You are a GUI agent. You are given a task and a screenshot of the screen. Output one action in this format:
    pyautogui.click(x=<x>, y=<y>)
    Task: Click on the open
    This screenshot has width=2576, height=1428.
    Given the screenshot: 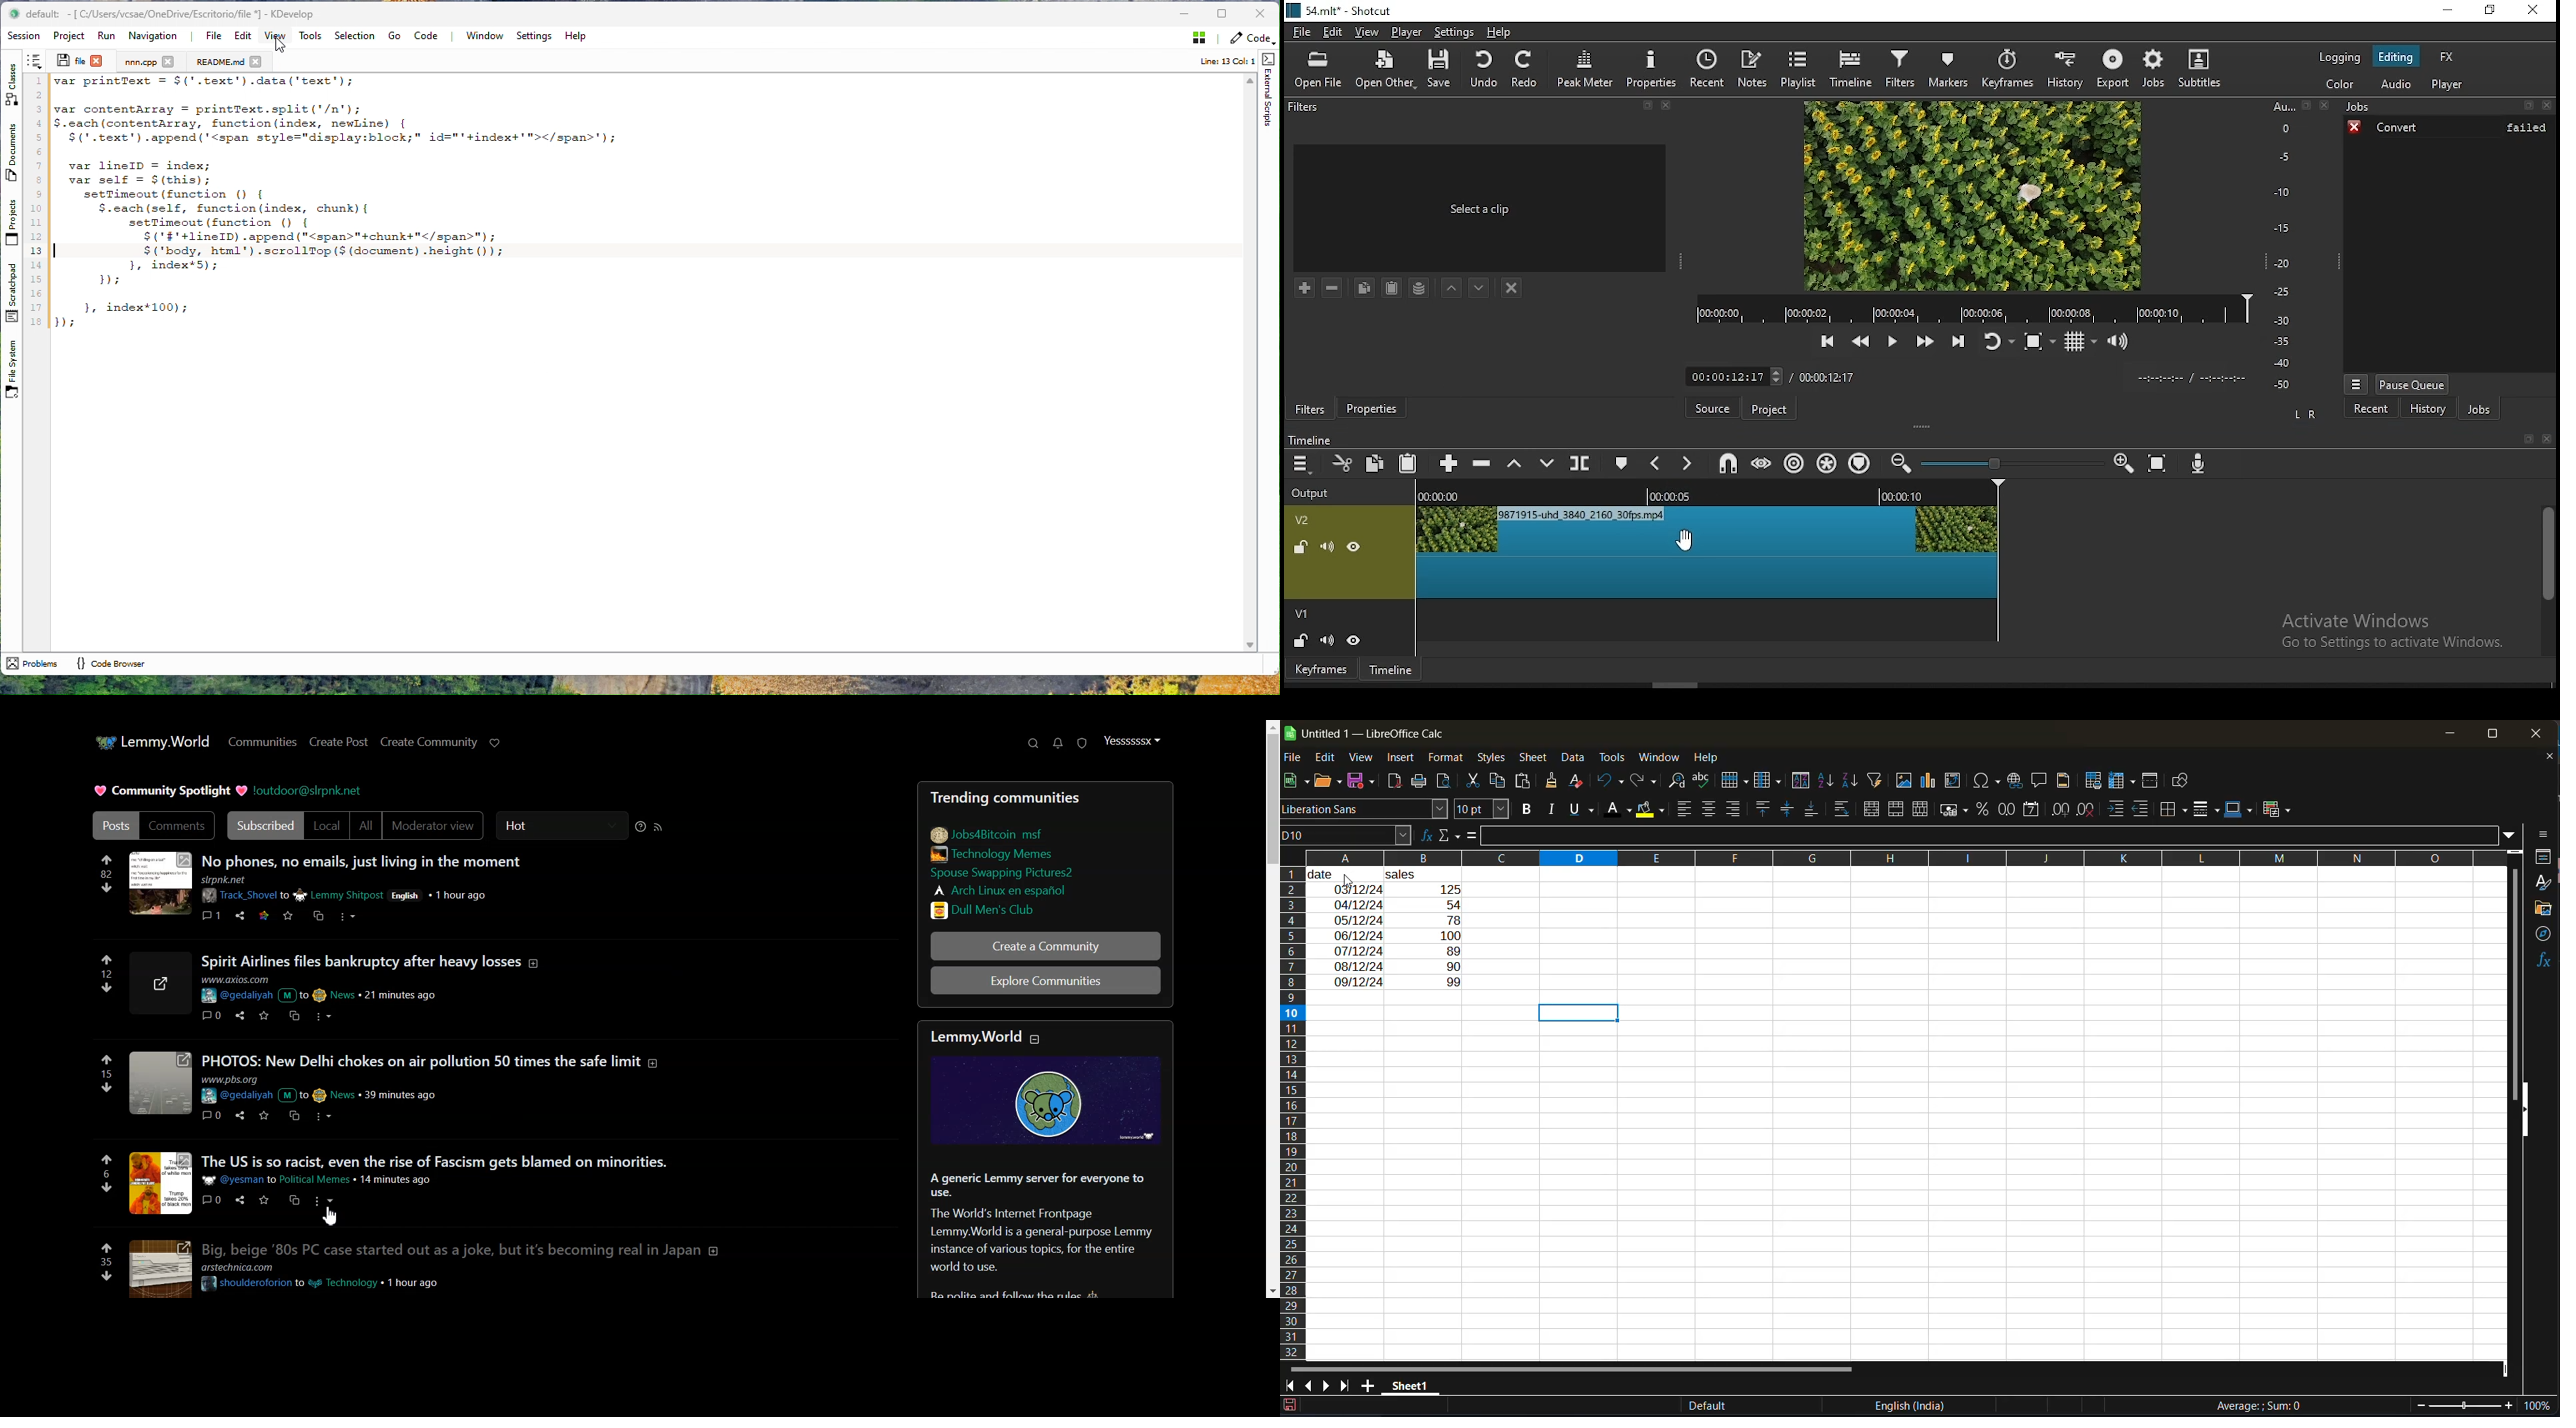 What is the action you would take?
    pyautogui.click(x=1323, y=782)
    